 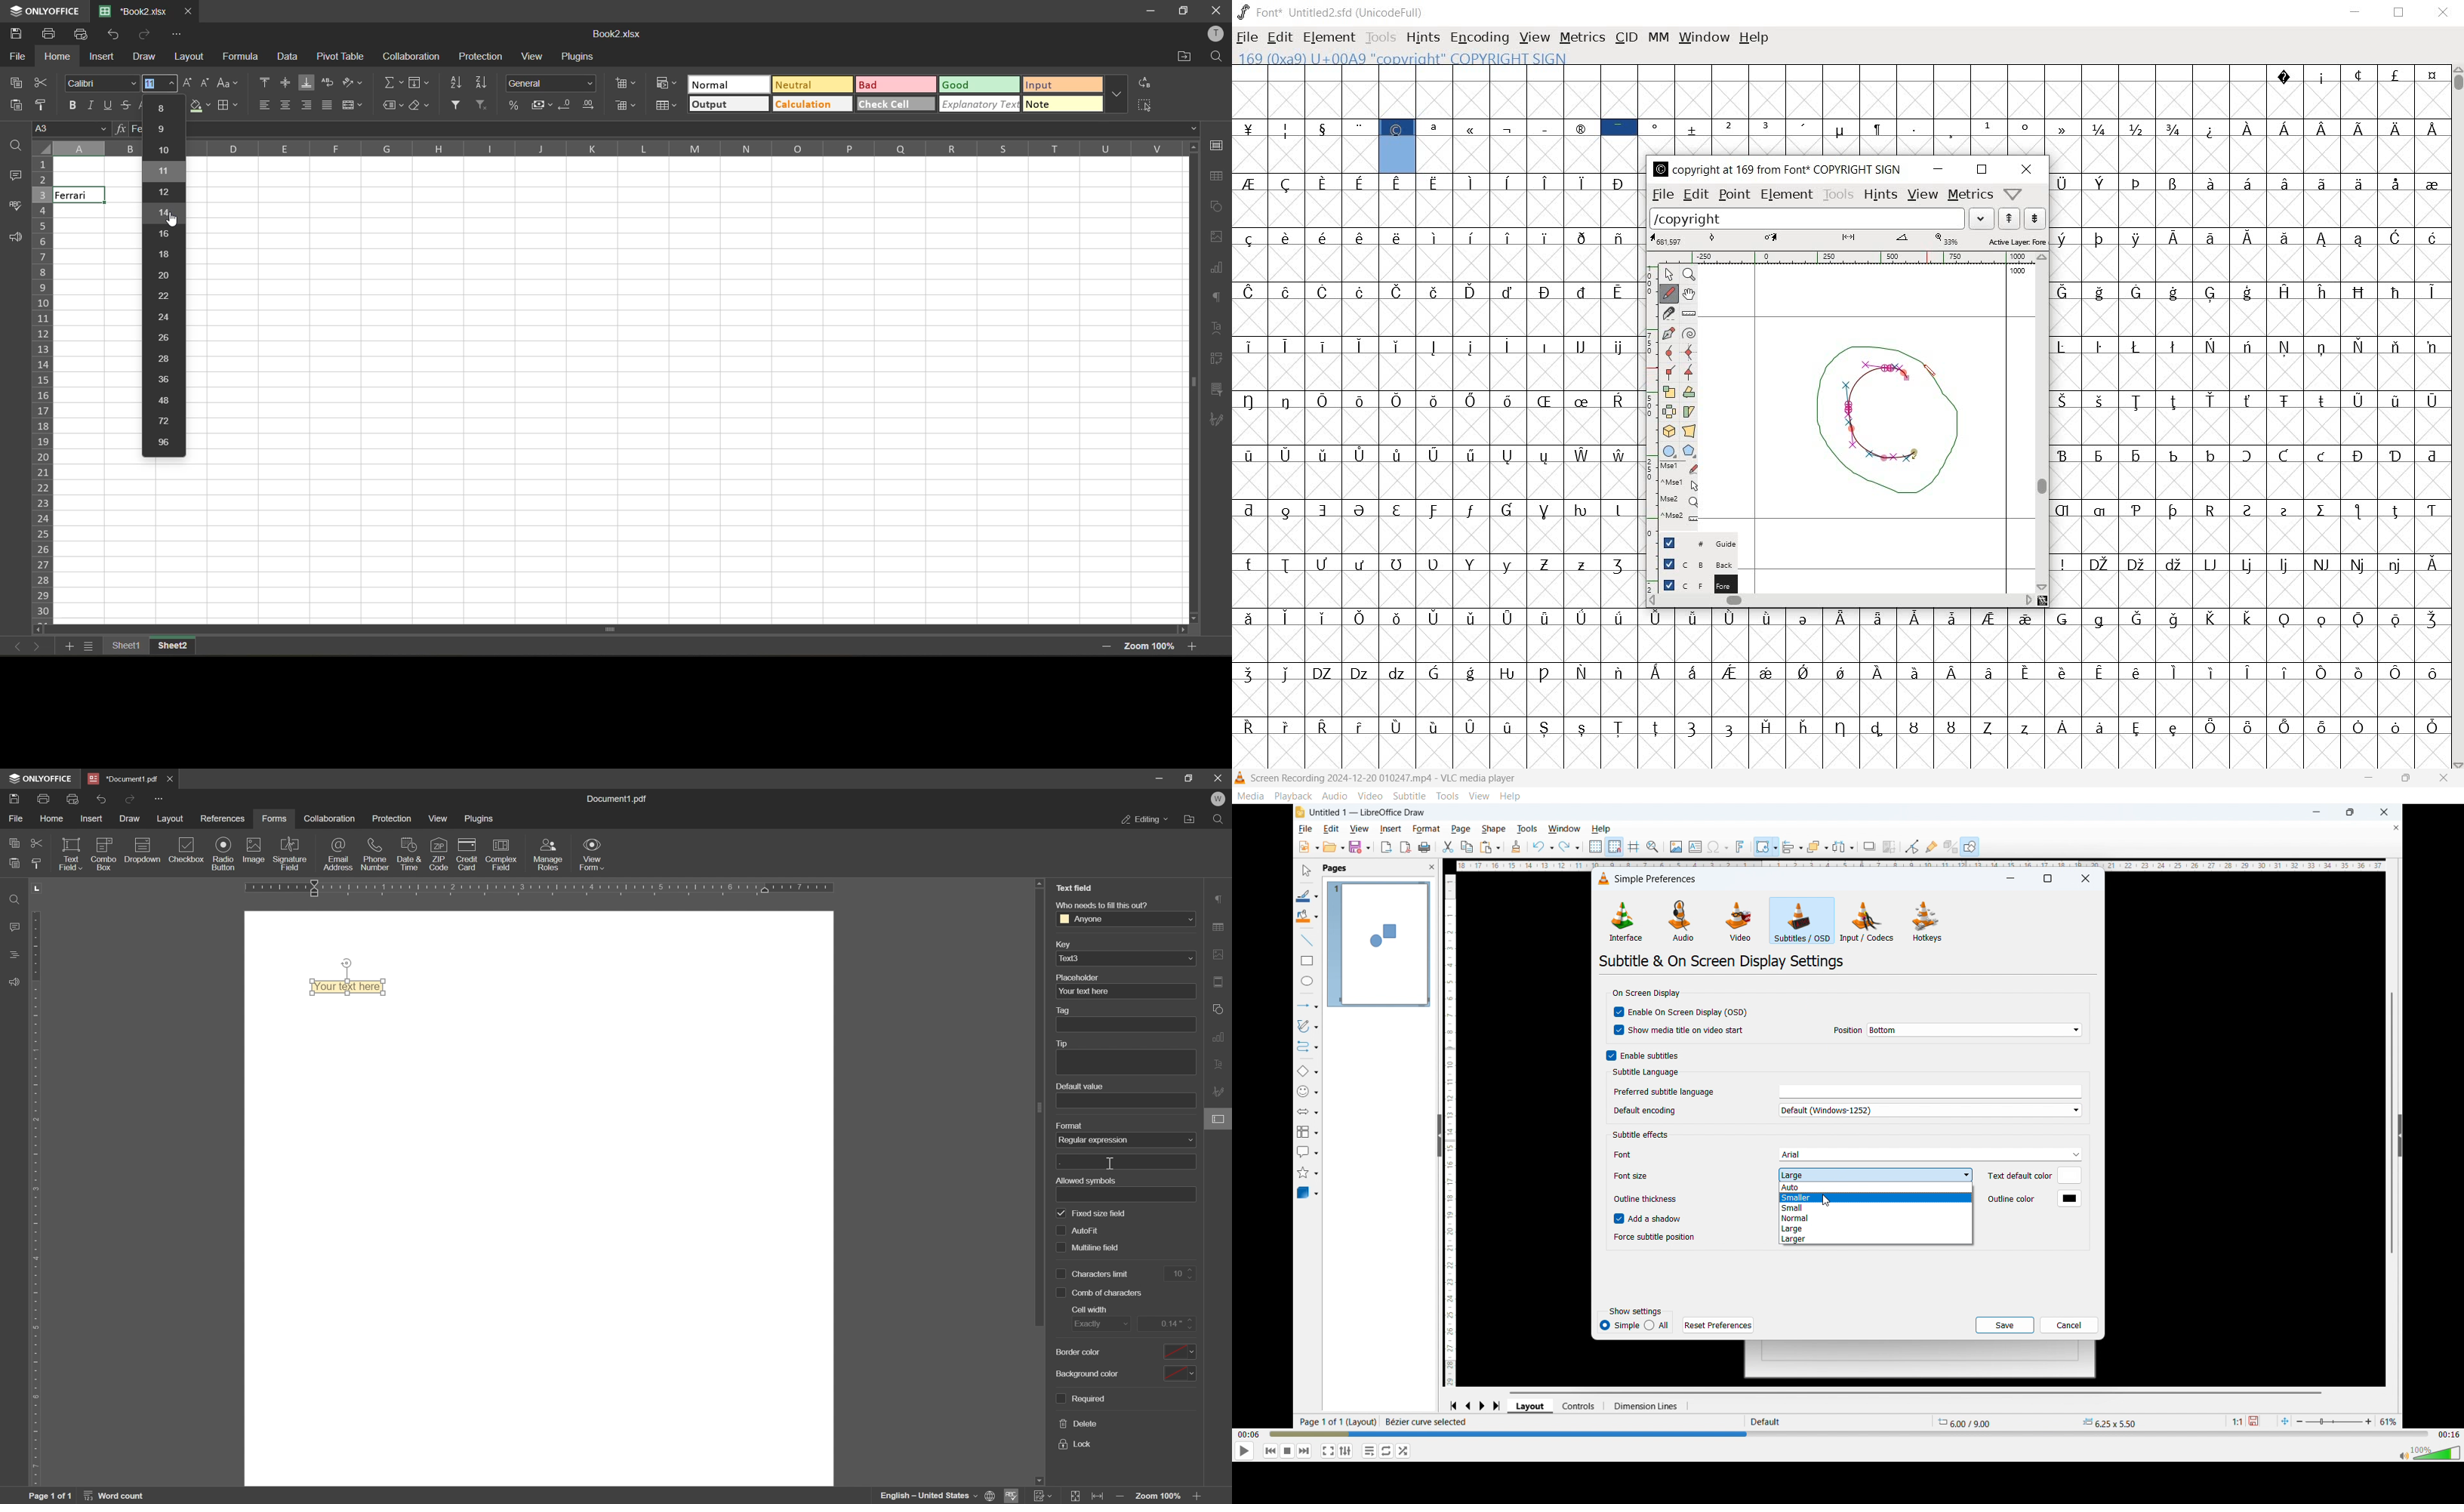 What do you see at coordinates (1059, 1229) in the screenshot?
I see `checkbox` at bounding box center [1059, 1229].